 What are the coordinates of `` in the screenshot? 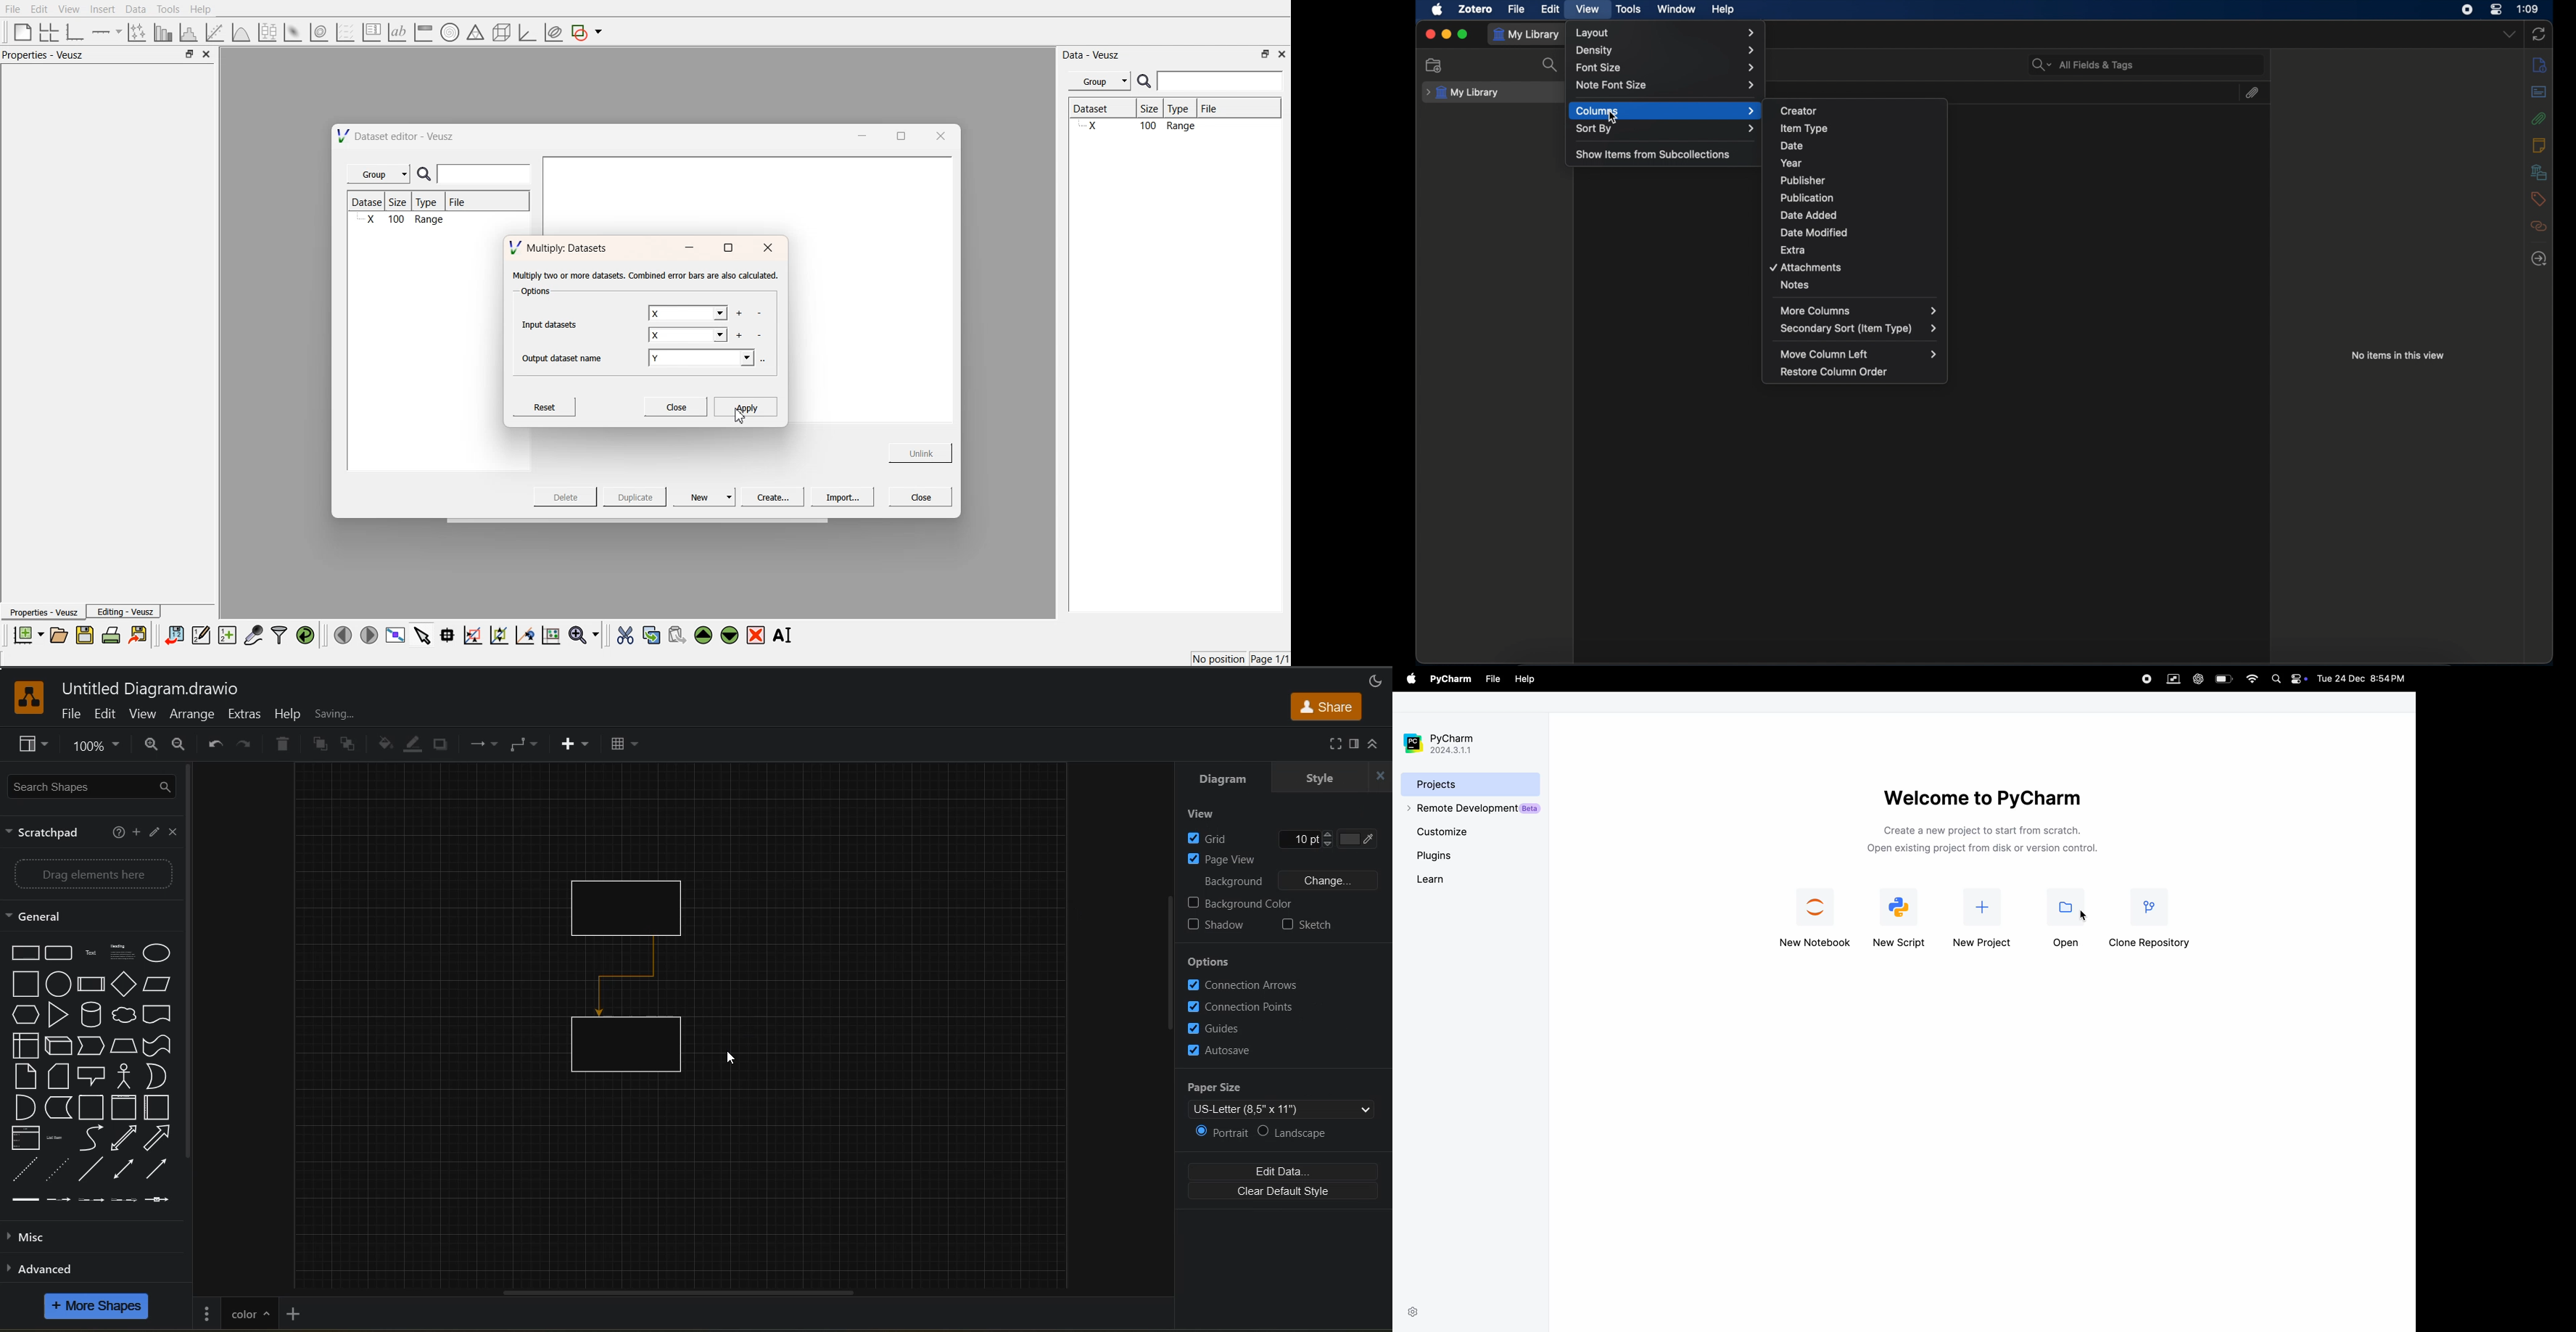 It's located at (1100, 81).